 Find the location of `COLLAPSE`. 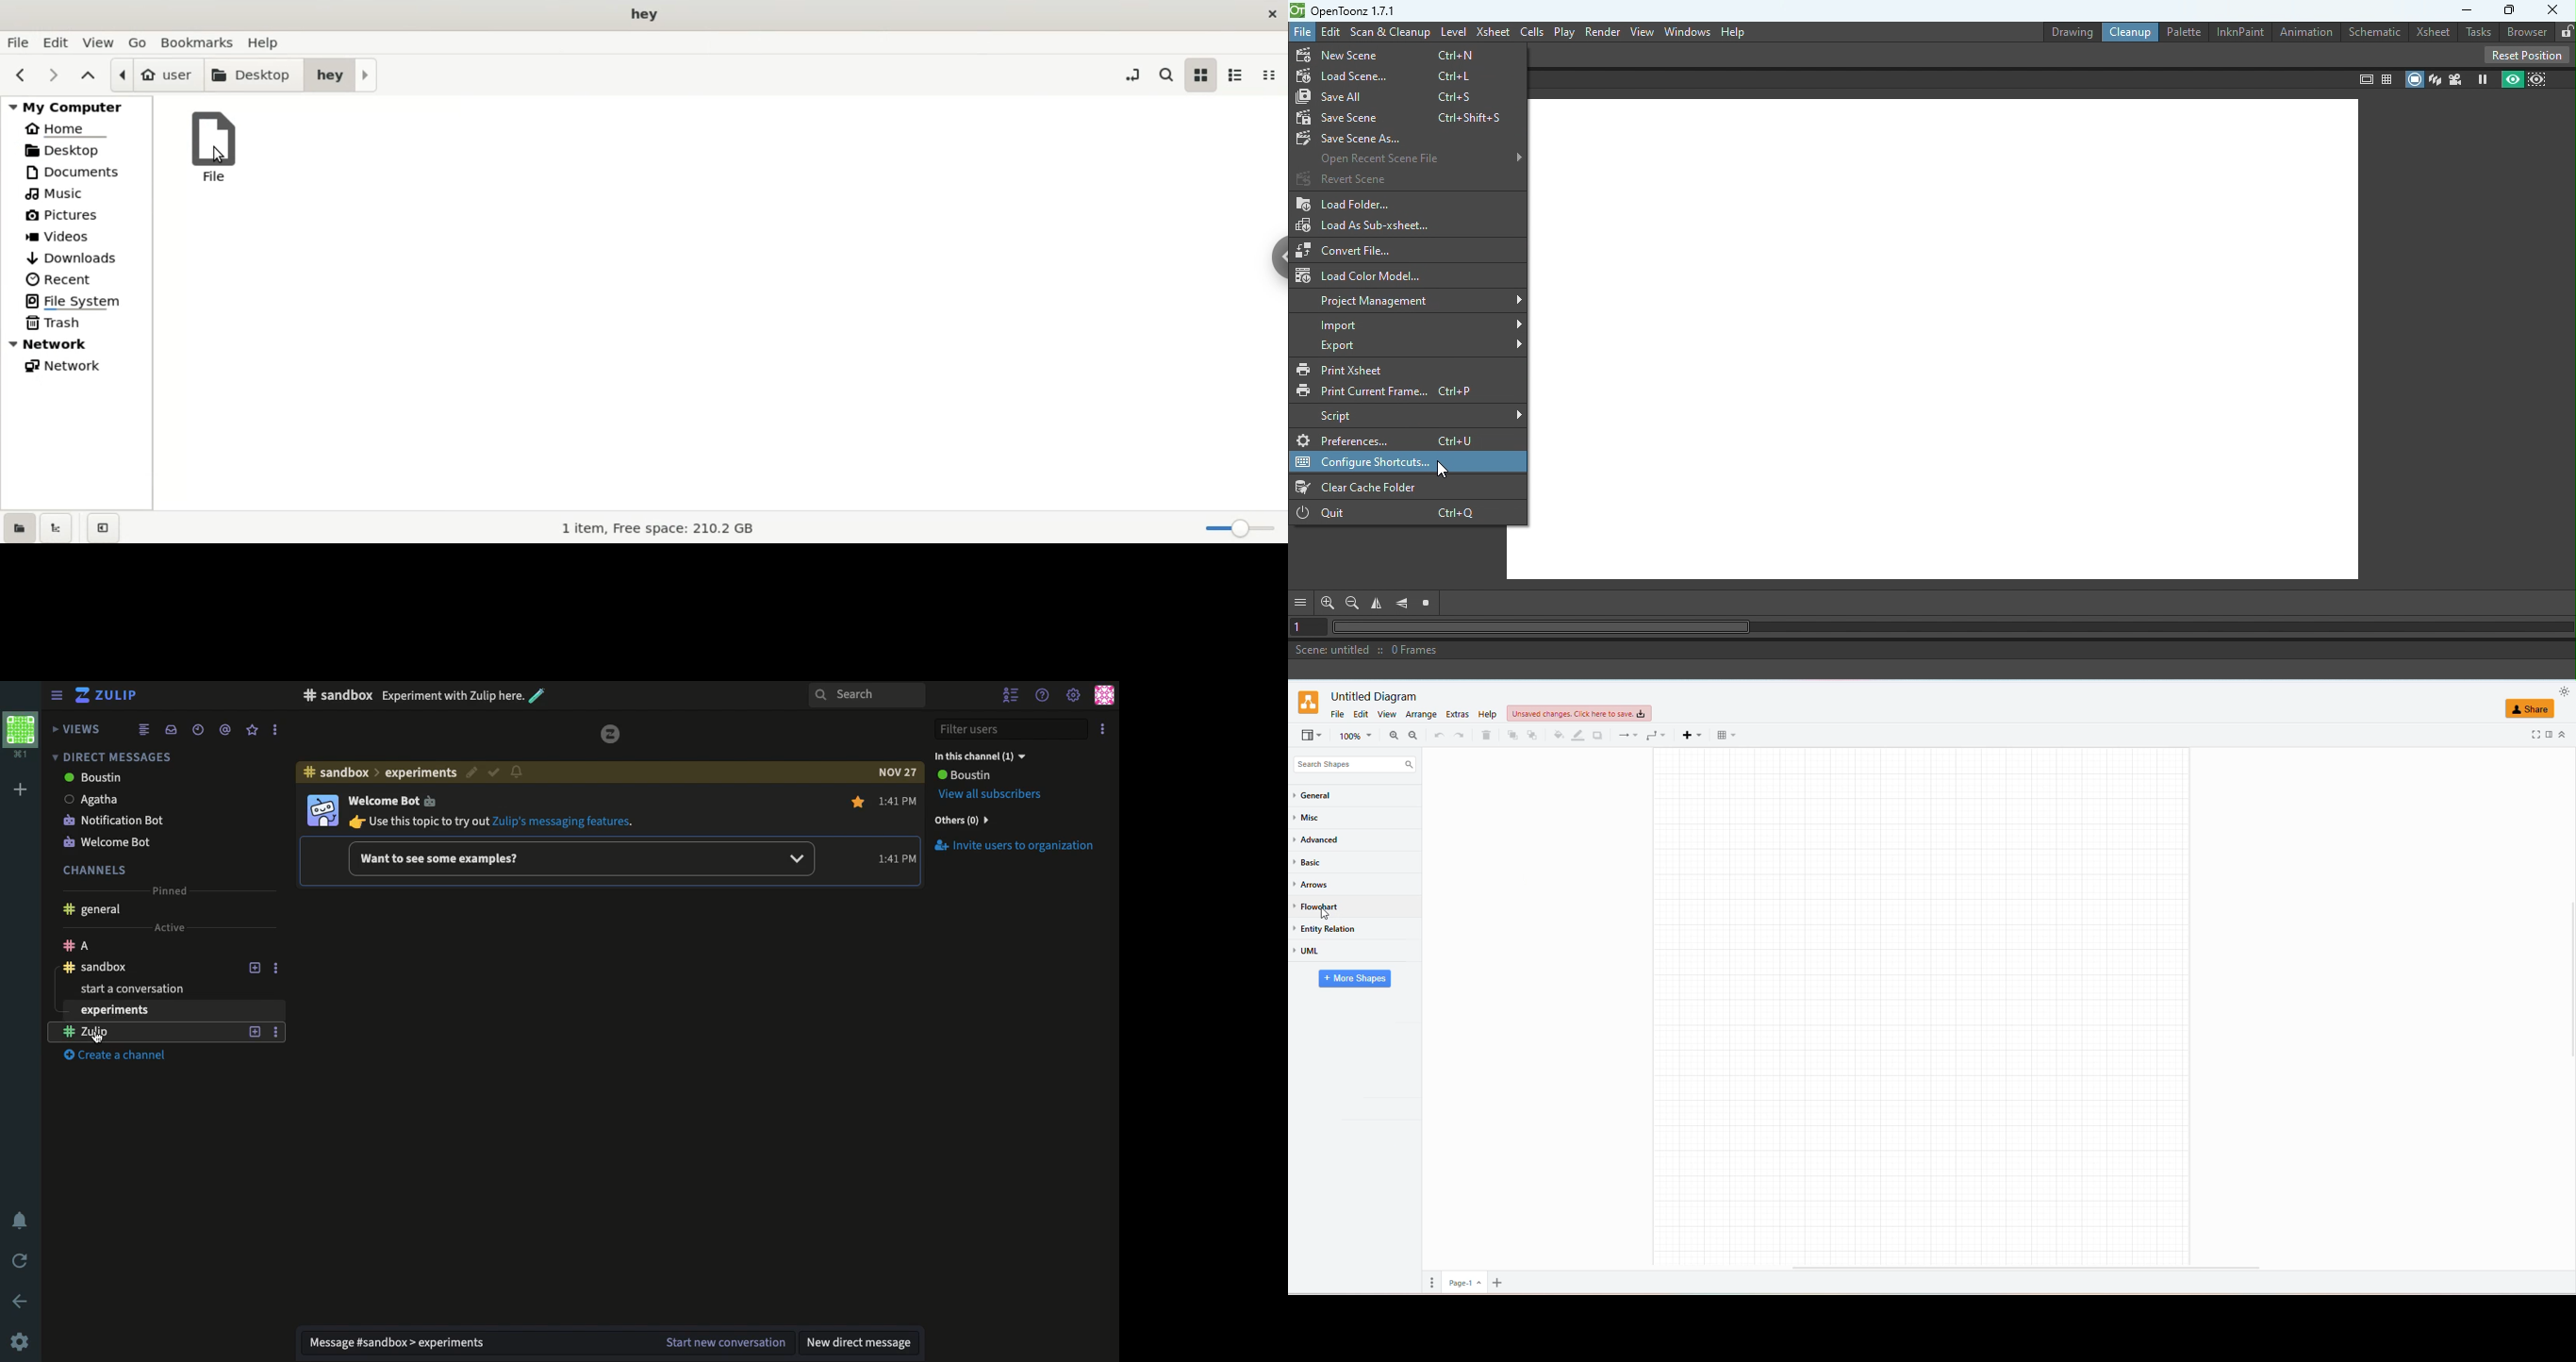

COLLAPSE is located at coordinates (2561, 733).